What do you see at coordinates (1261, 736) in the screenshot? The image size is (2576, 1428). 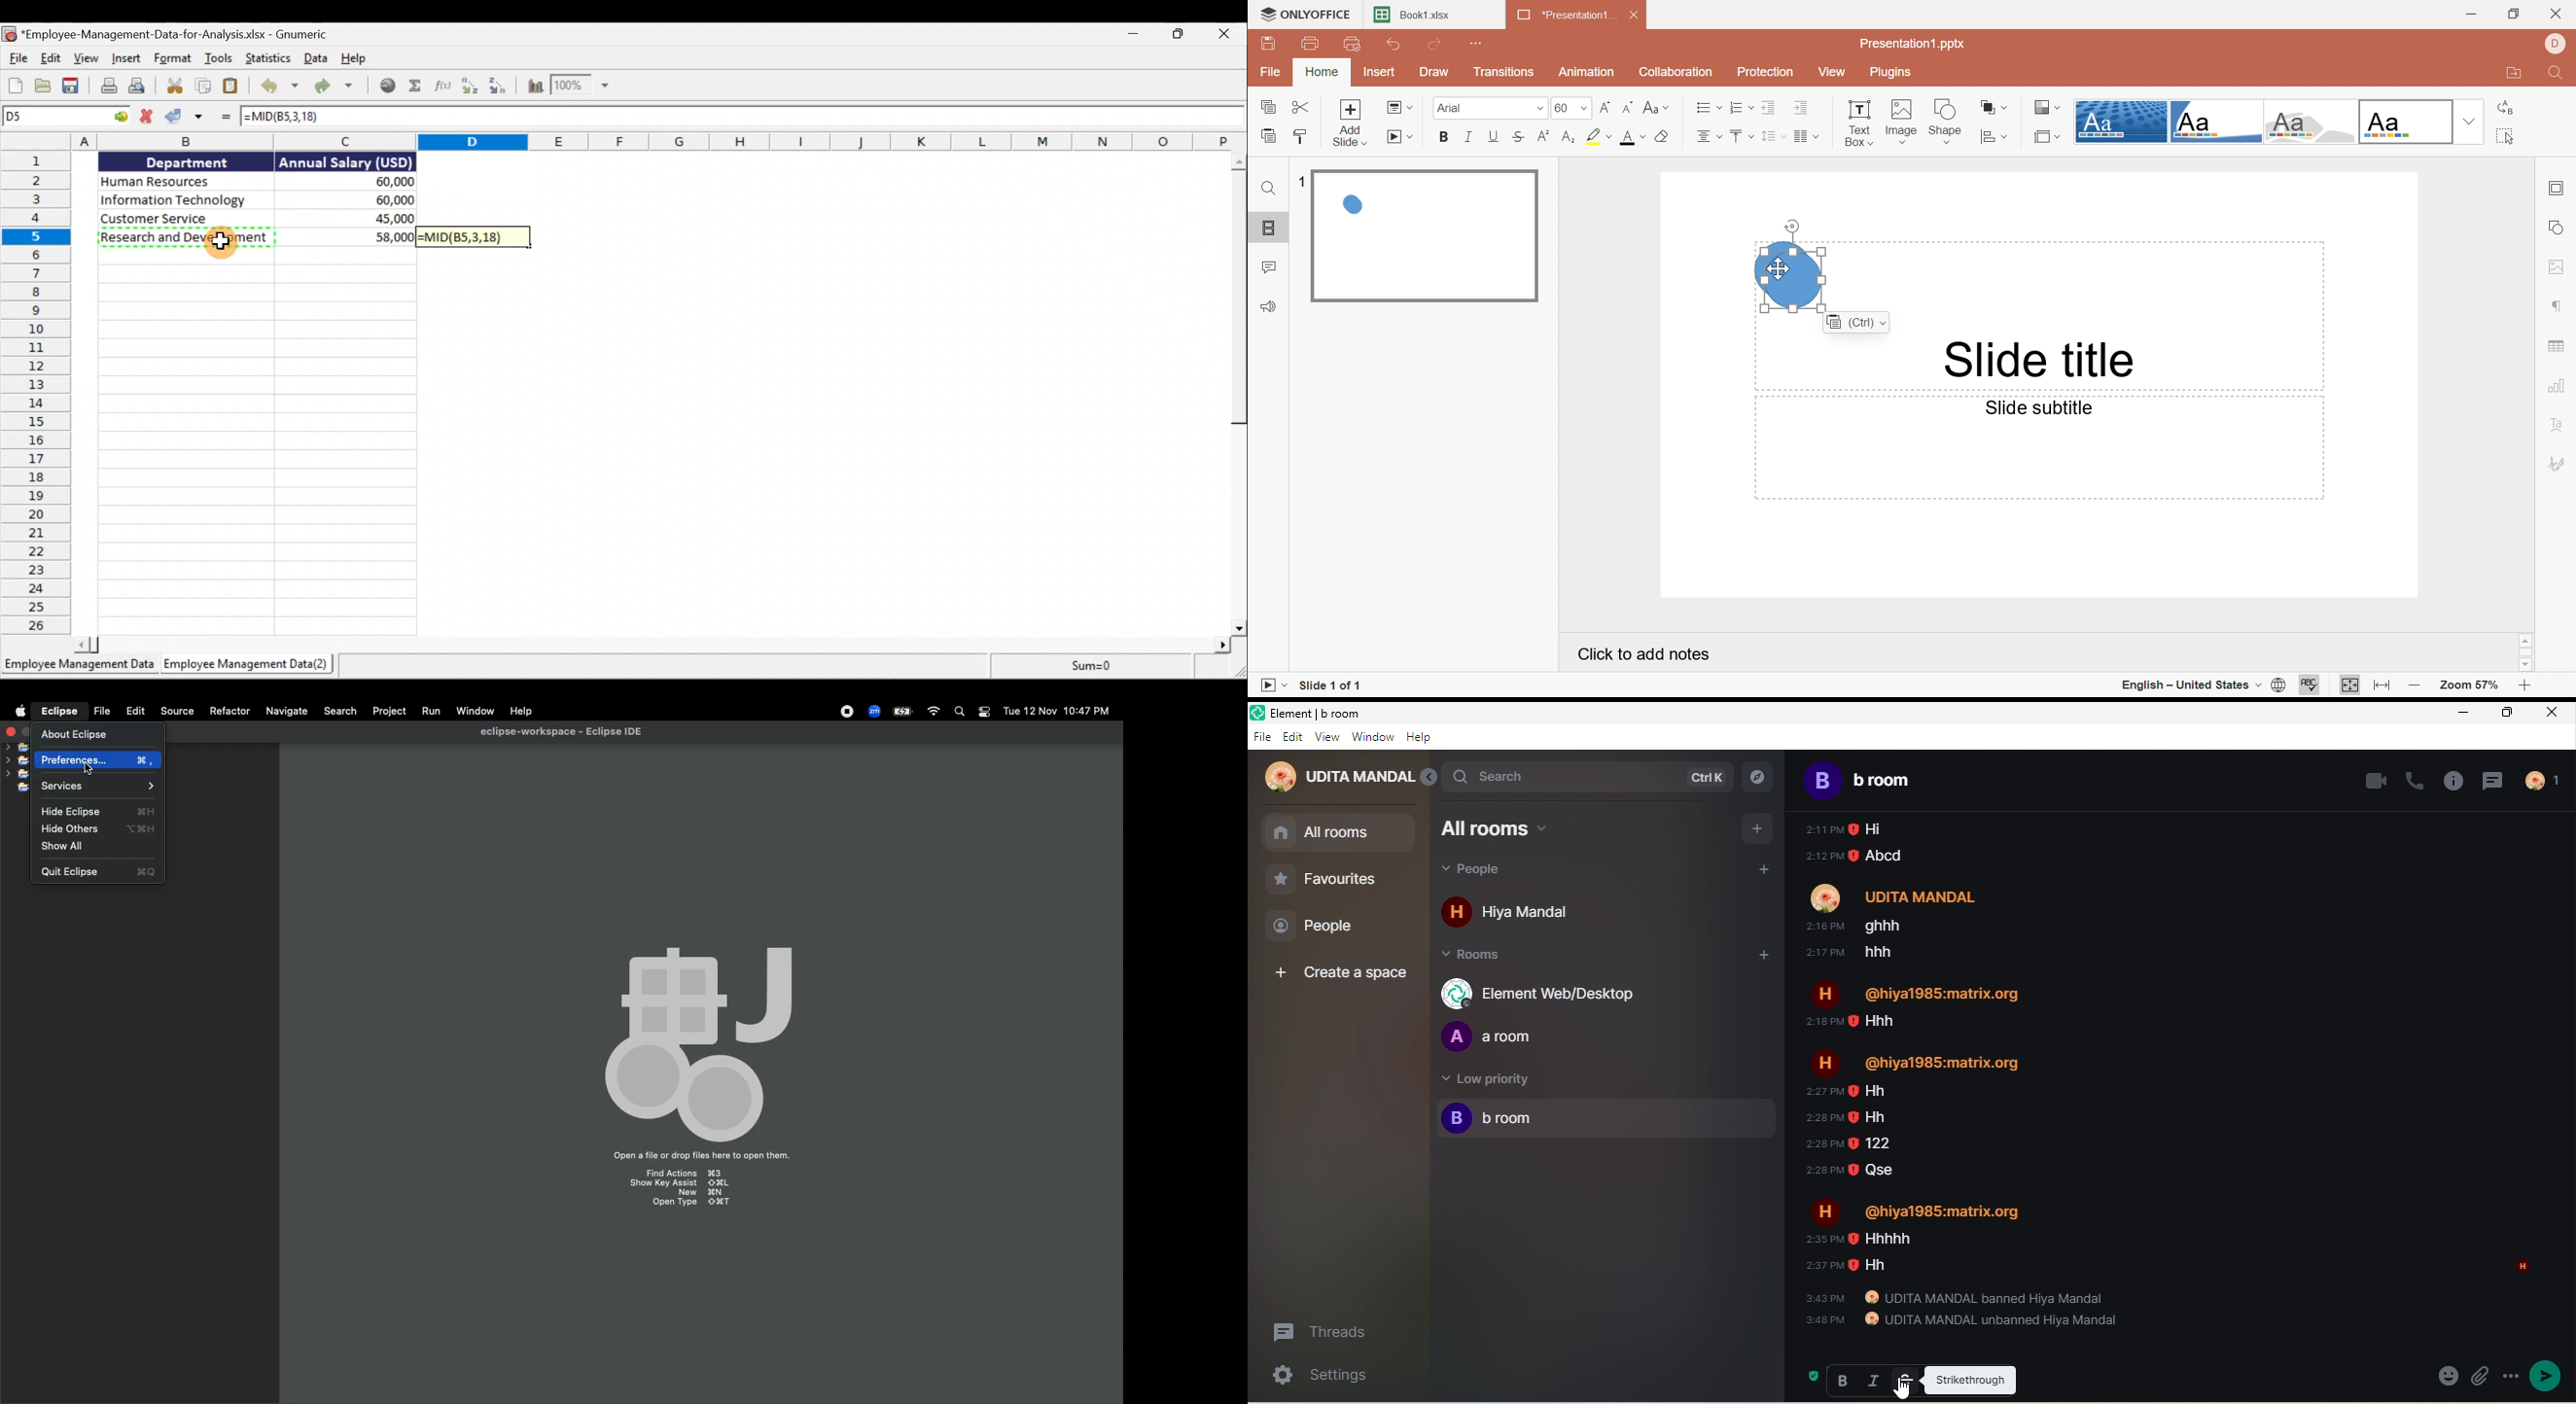 I see `file` at bounding box center [1261, 736].